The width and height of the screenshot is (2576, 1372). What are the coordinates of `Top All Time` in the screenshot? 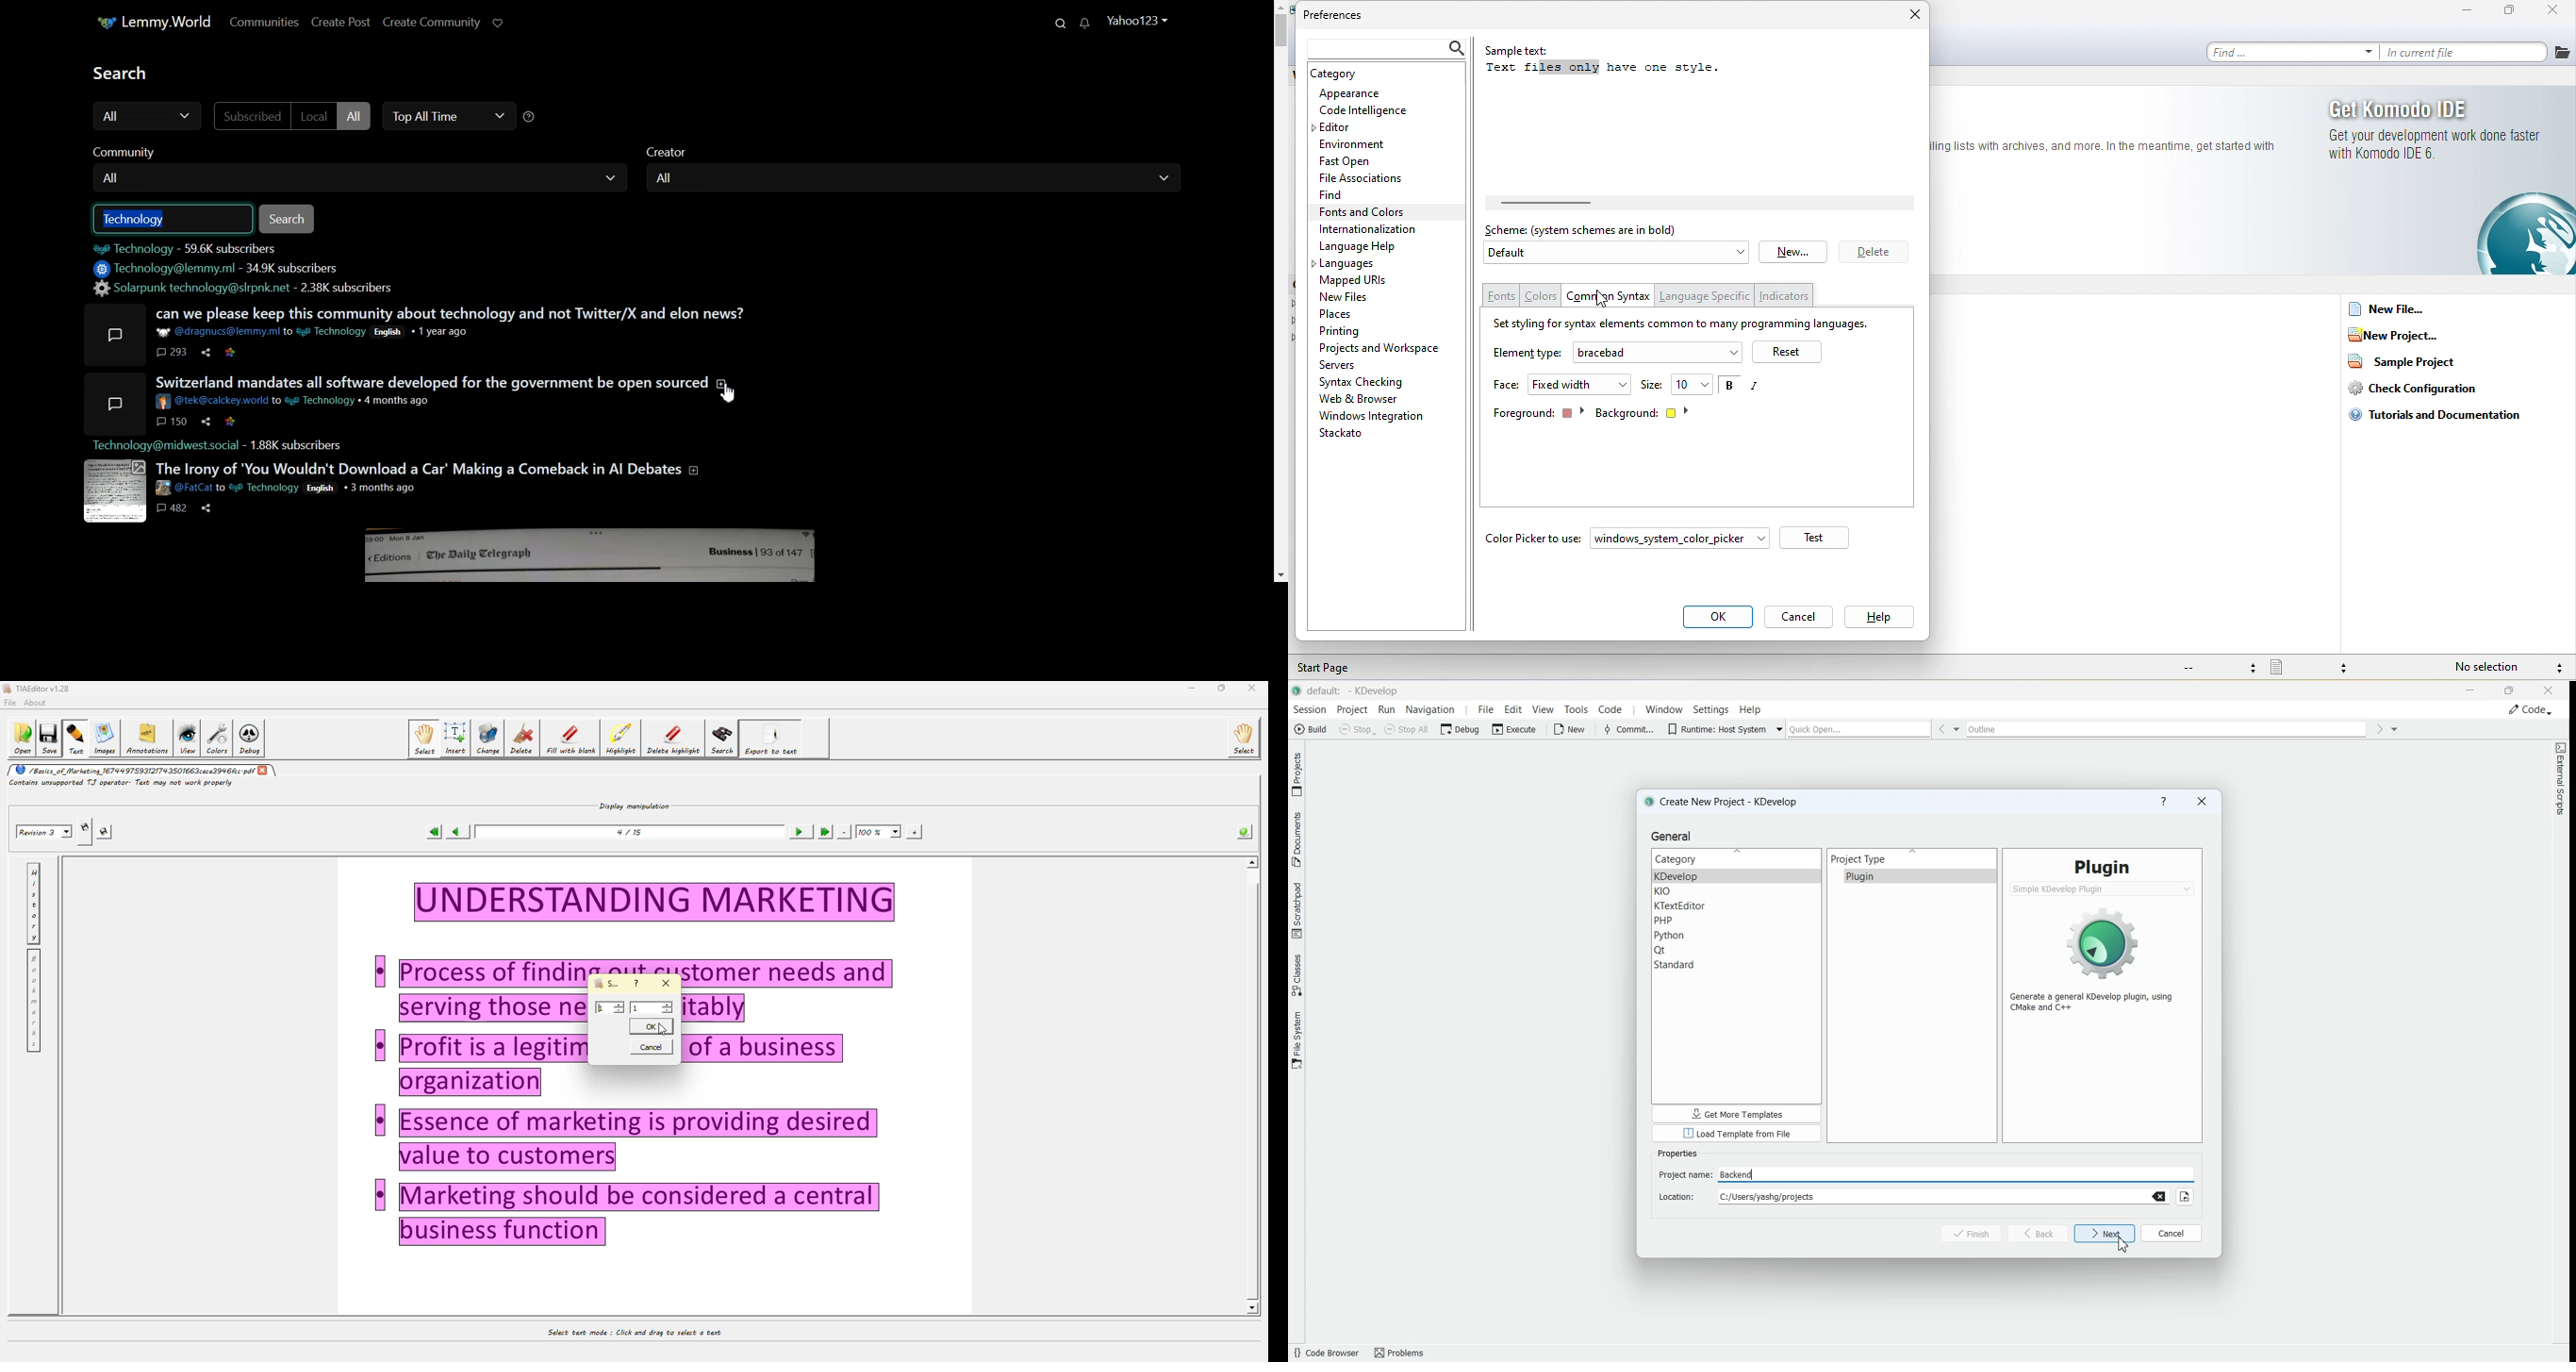 It's located at (446, 116).